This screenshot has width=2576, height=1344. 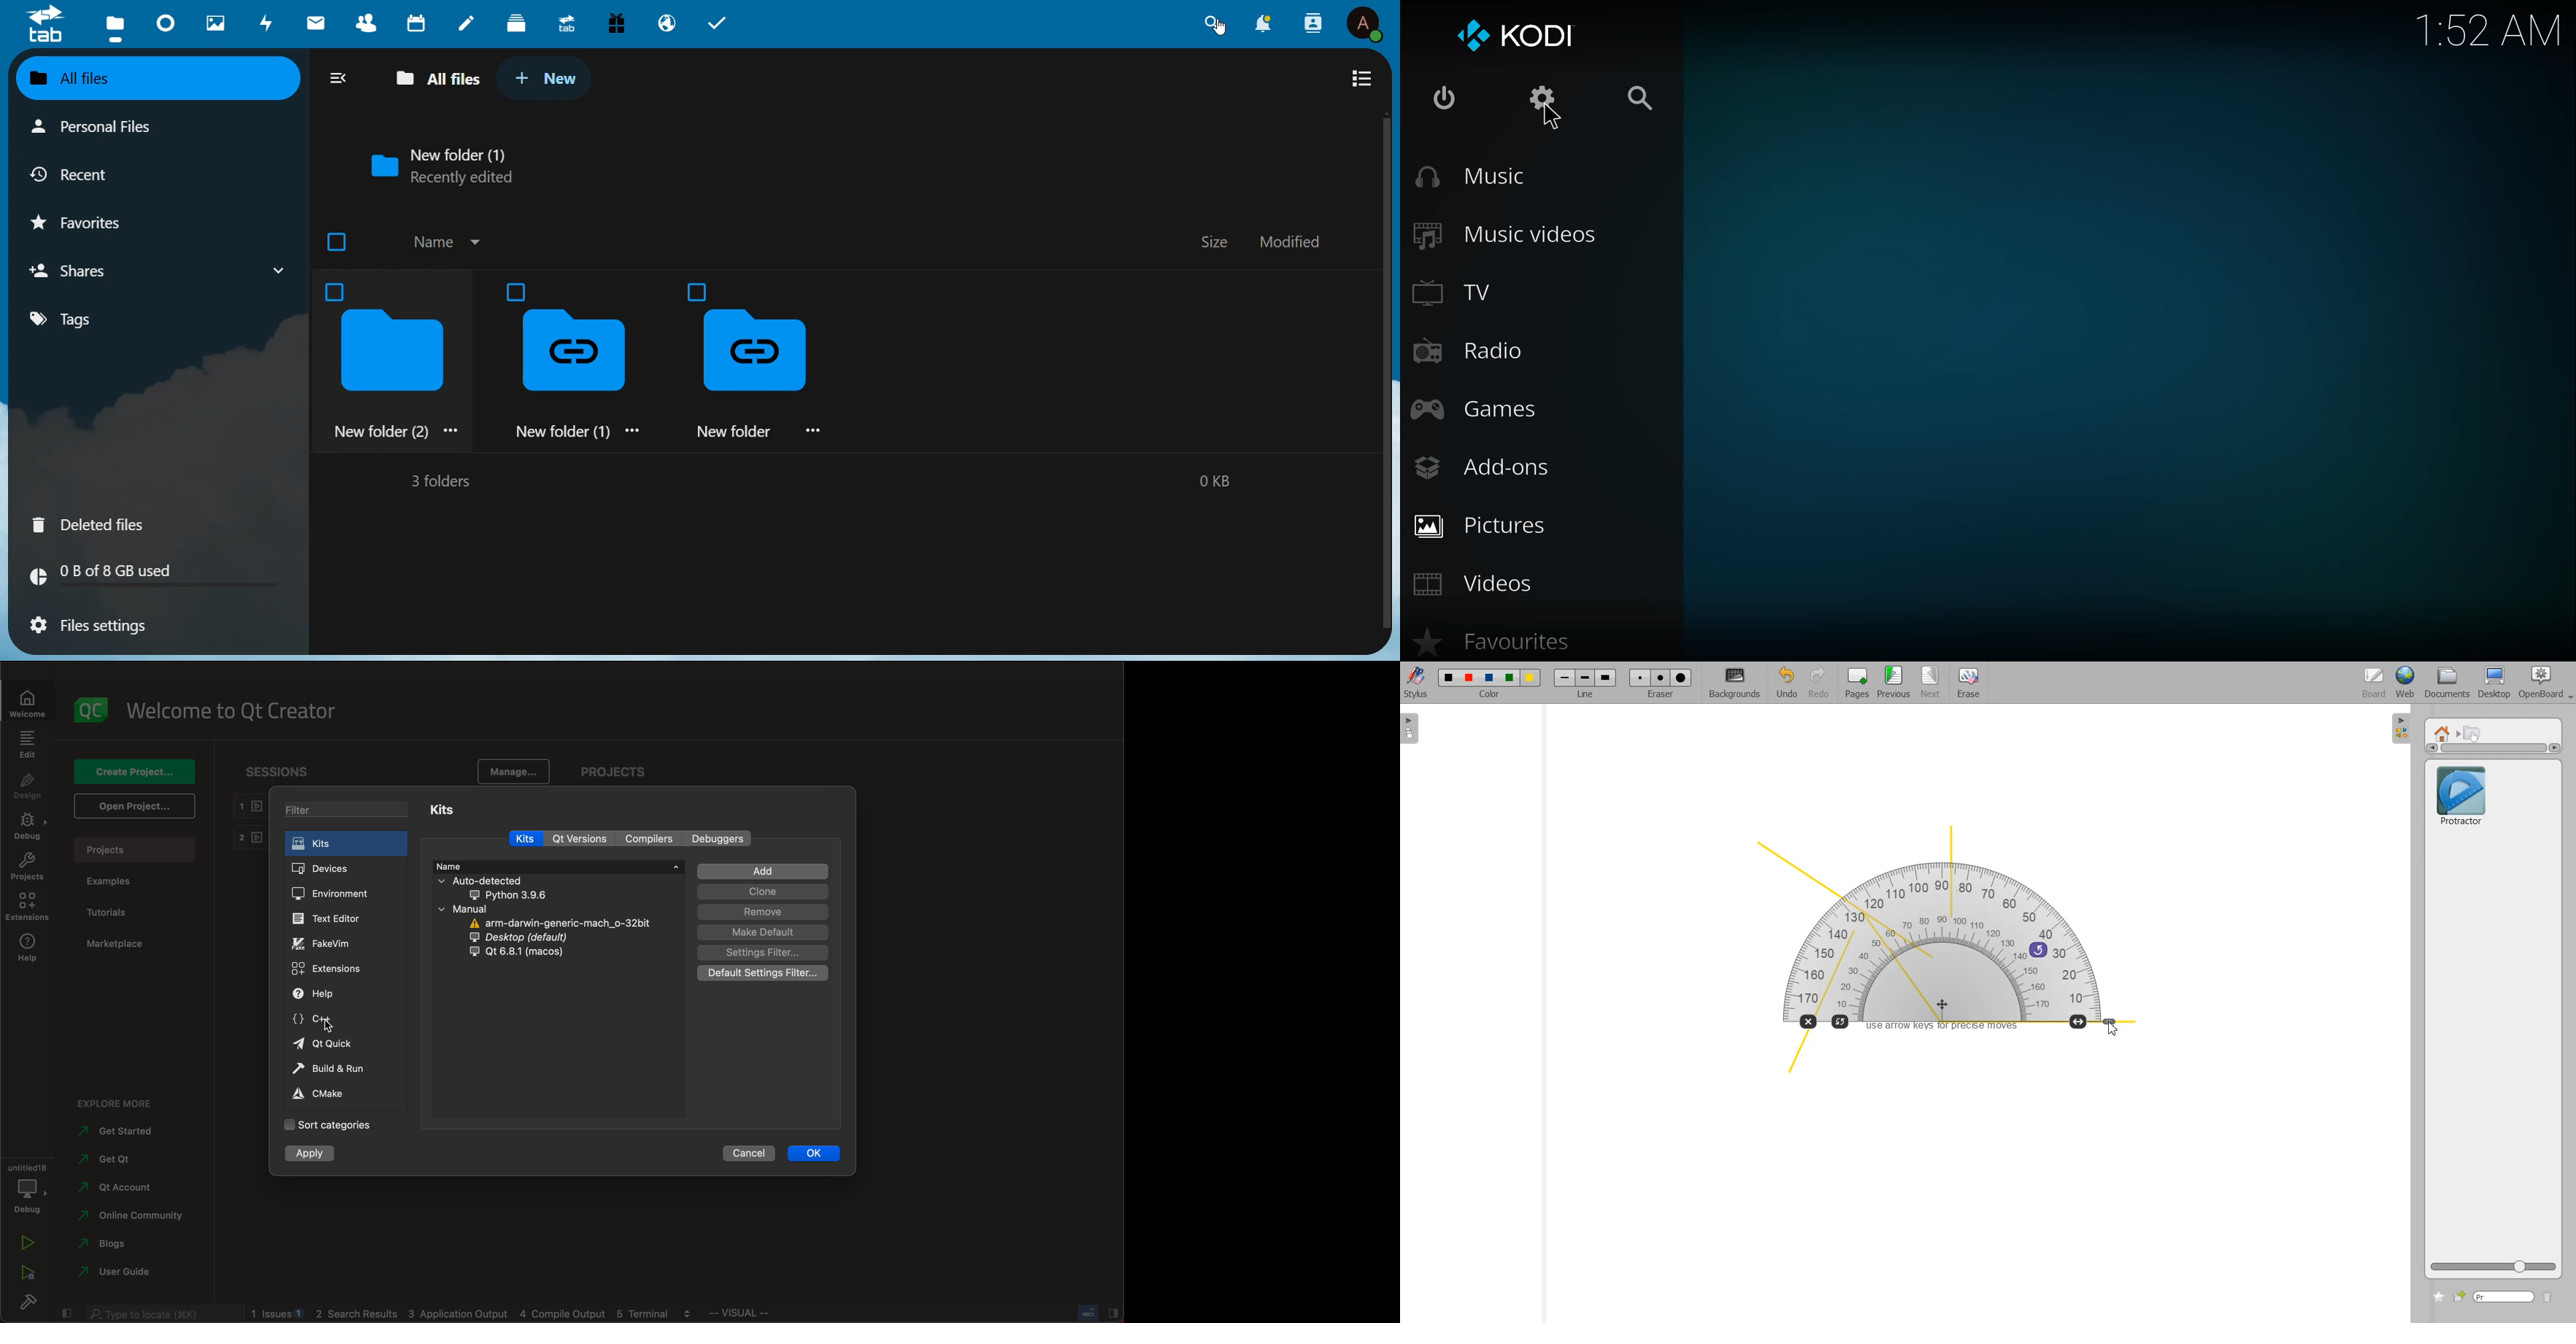 I want to click on personal, so click(x=123, y=128).